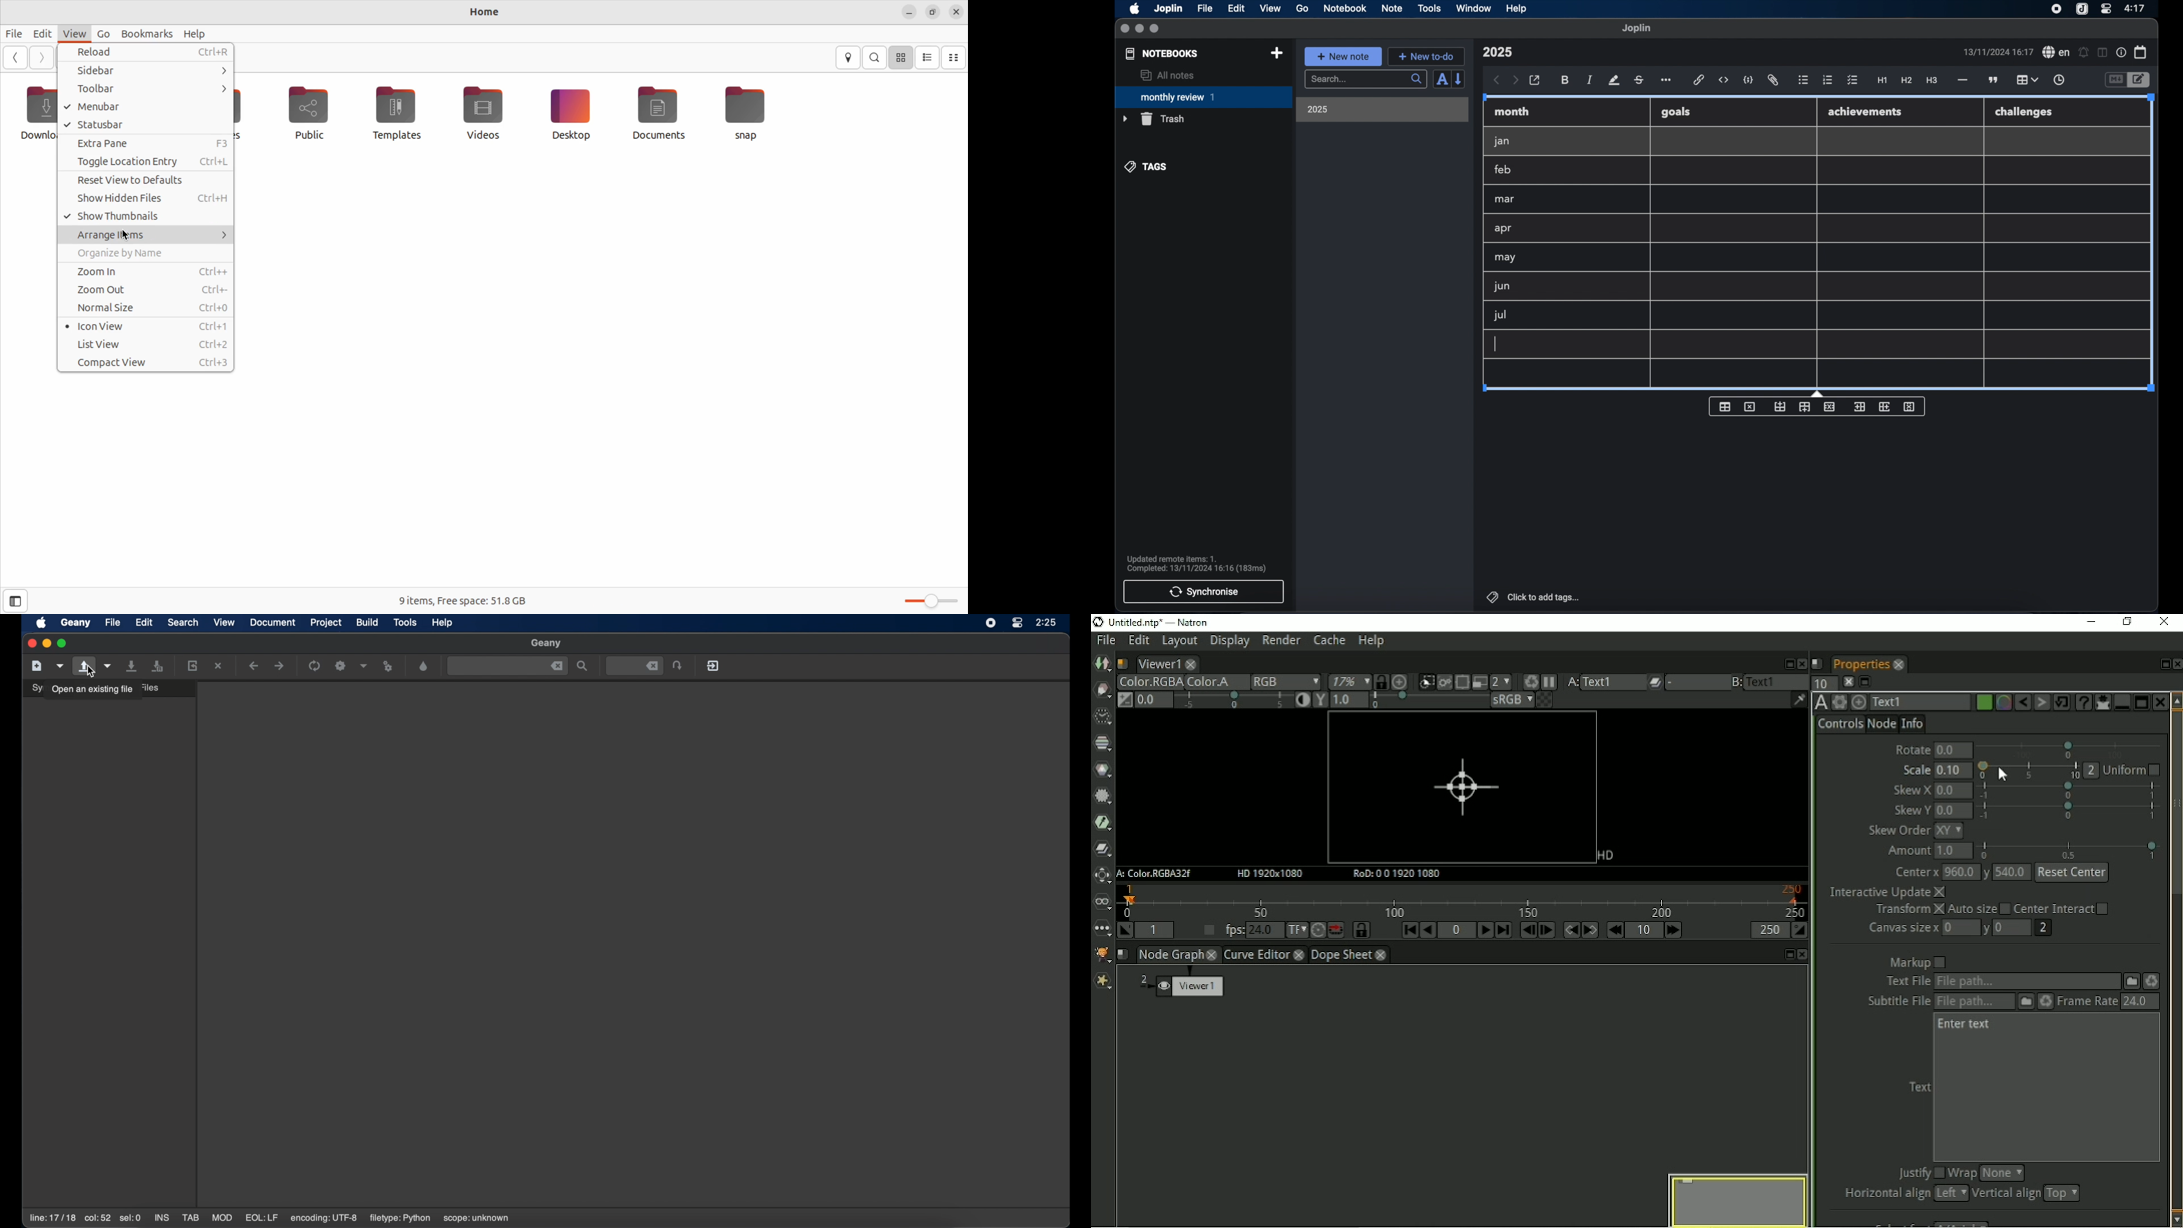 The height and width of the screenshot is (1232, 2184). Describe the element at coordinates (1205, 9) in the screenshot. I see `file` at that location.